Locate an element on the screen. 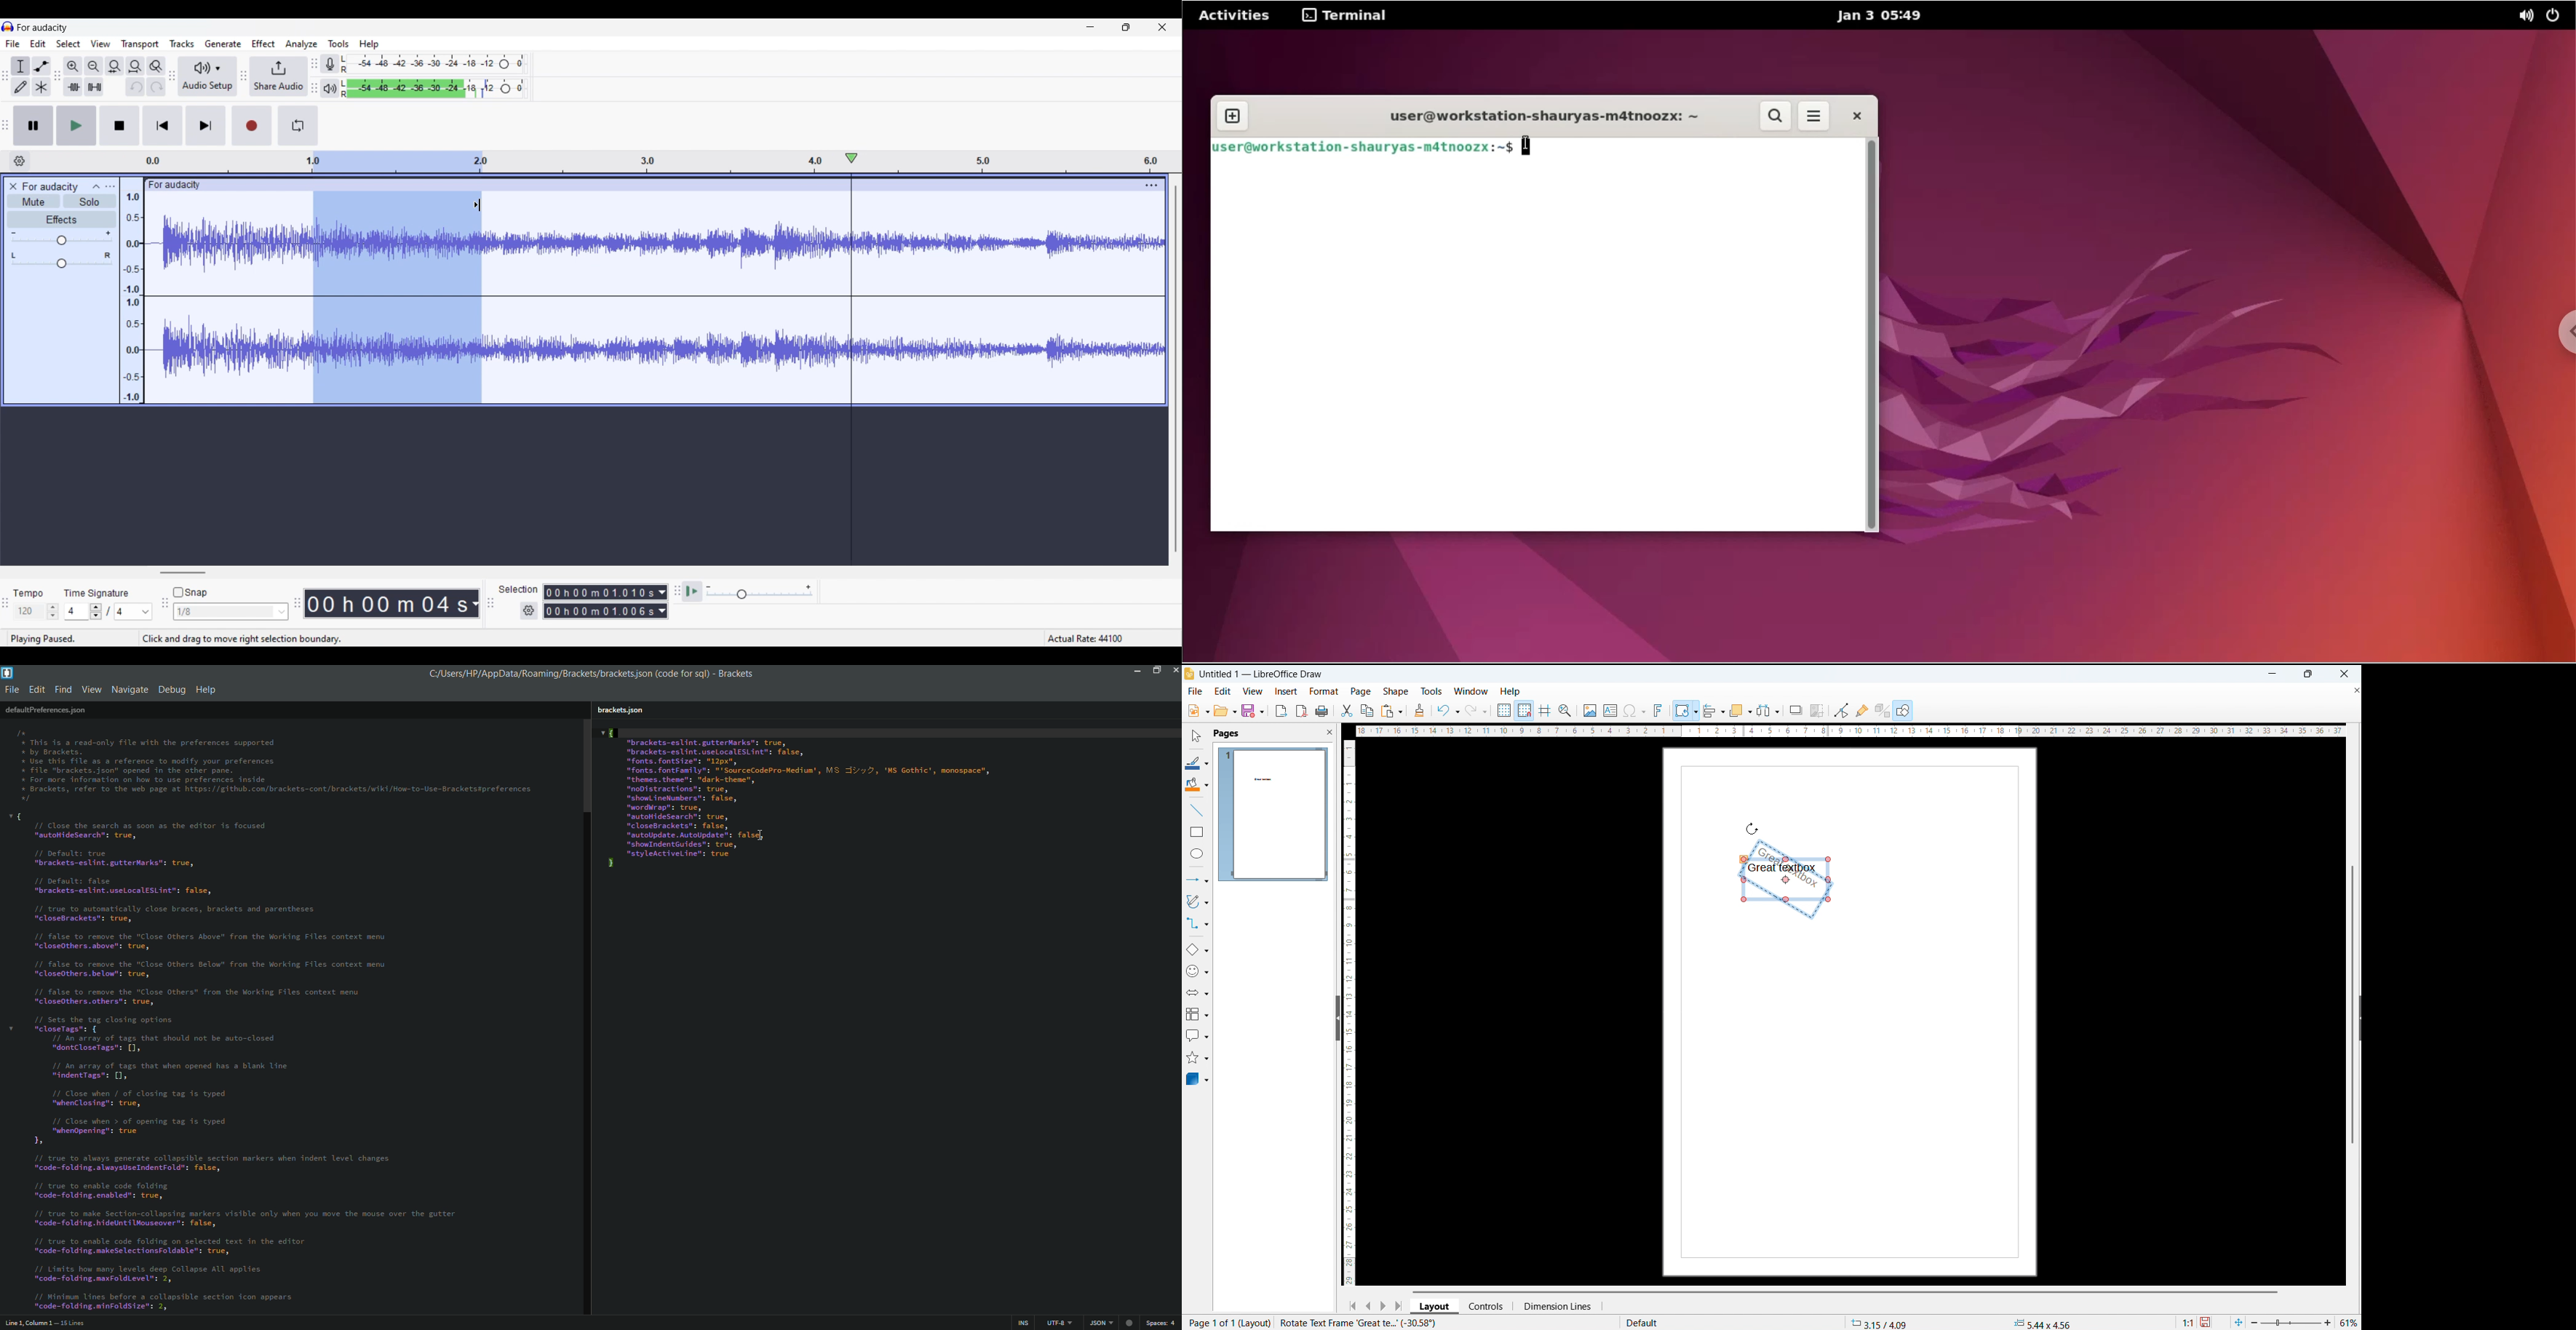 This screenshot has height=1344, width=2576. document title is located at coordinates (1262, 674).